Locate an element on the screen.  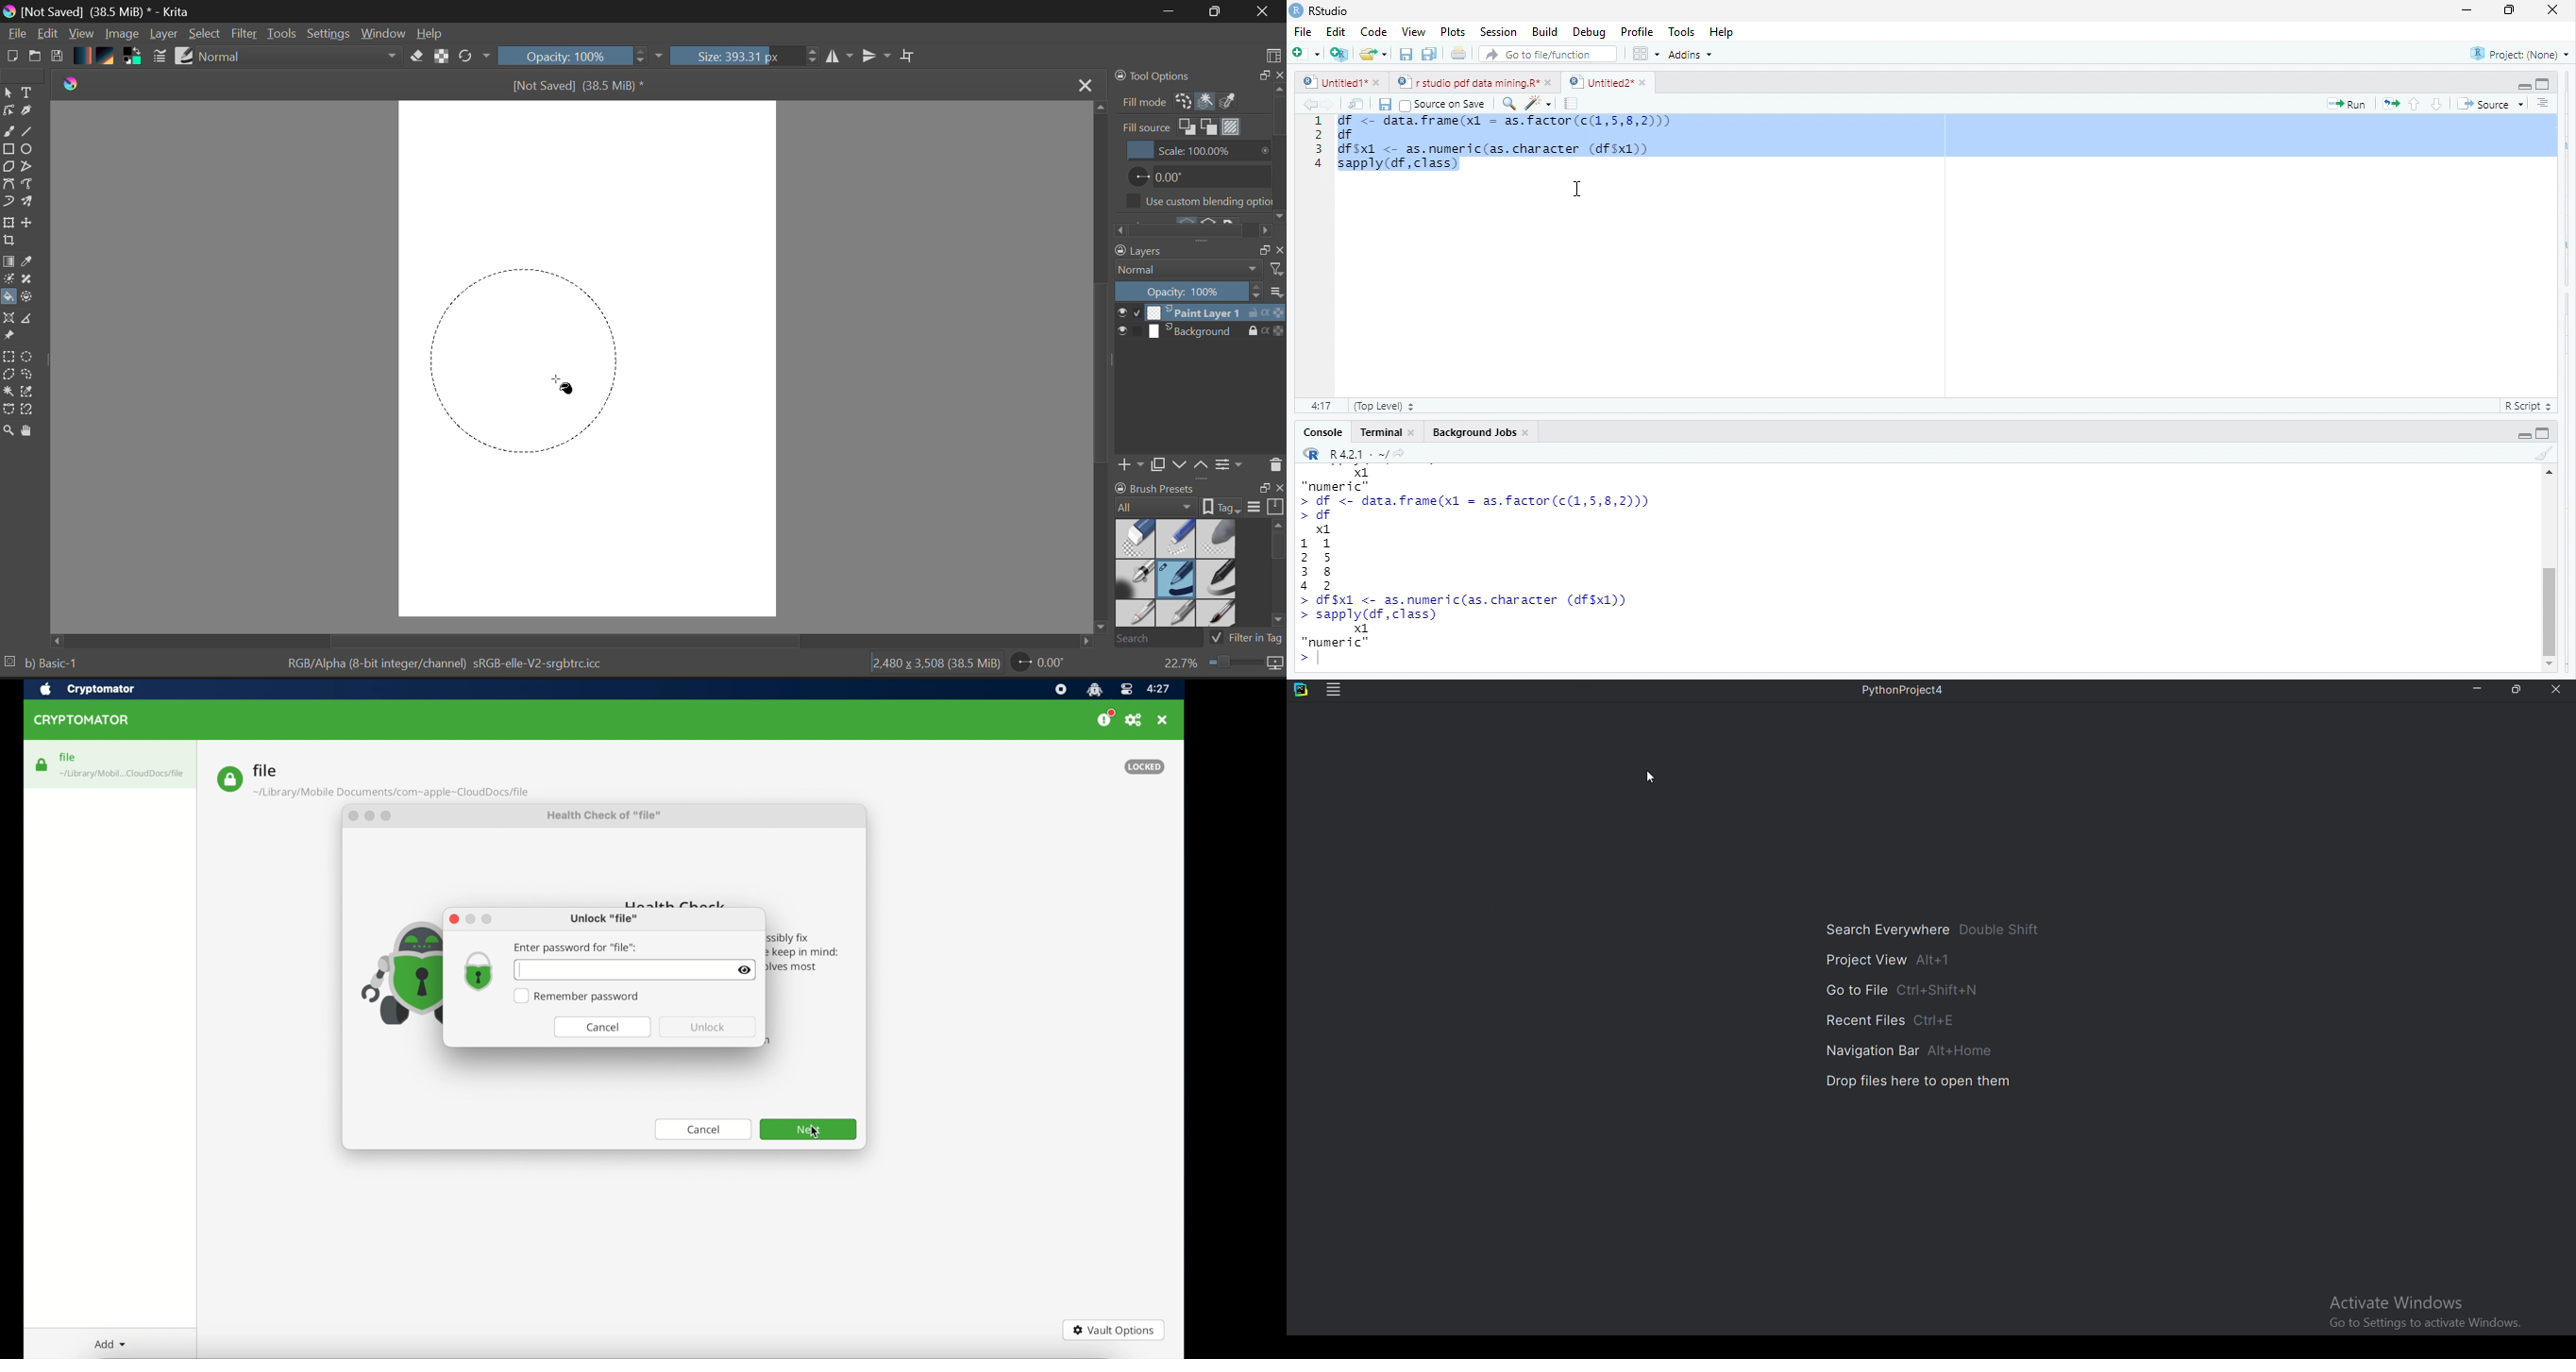
hide r script is located at coordinates (2525, 436).